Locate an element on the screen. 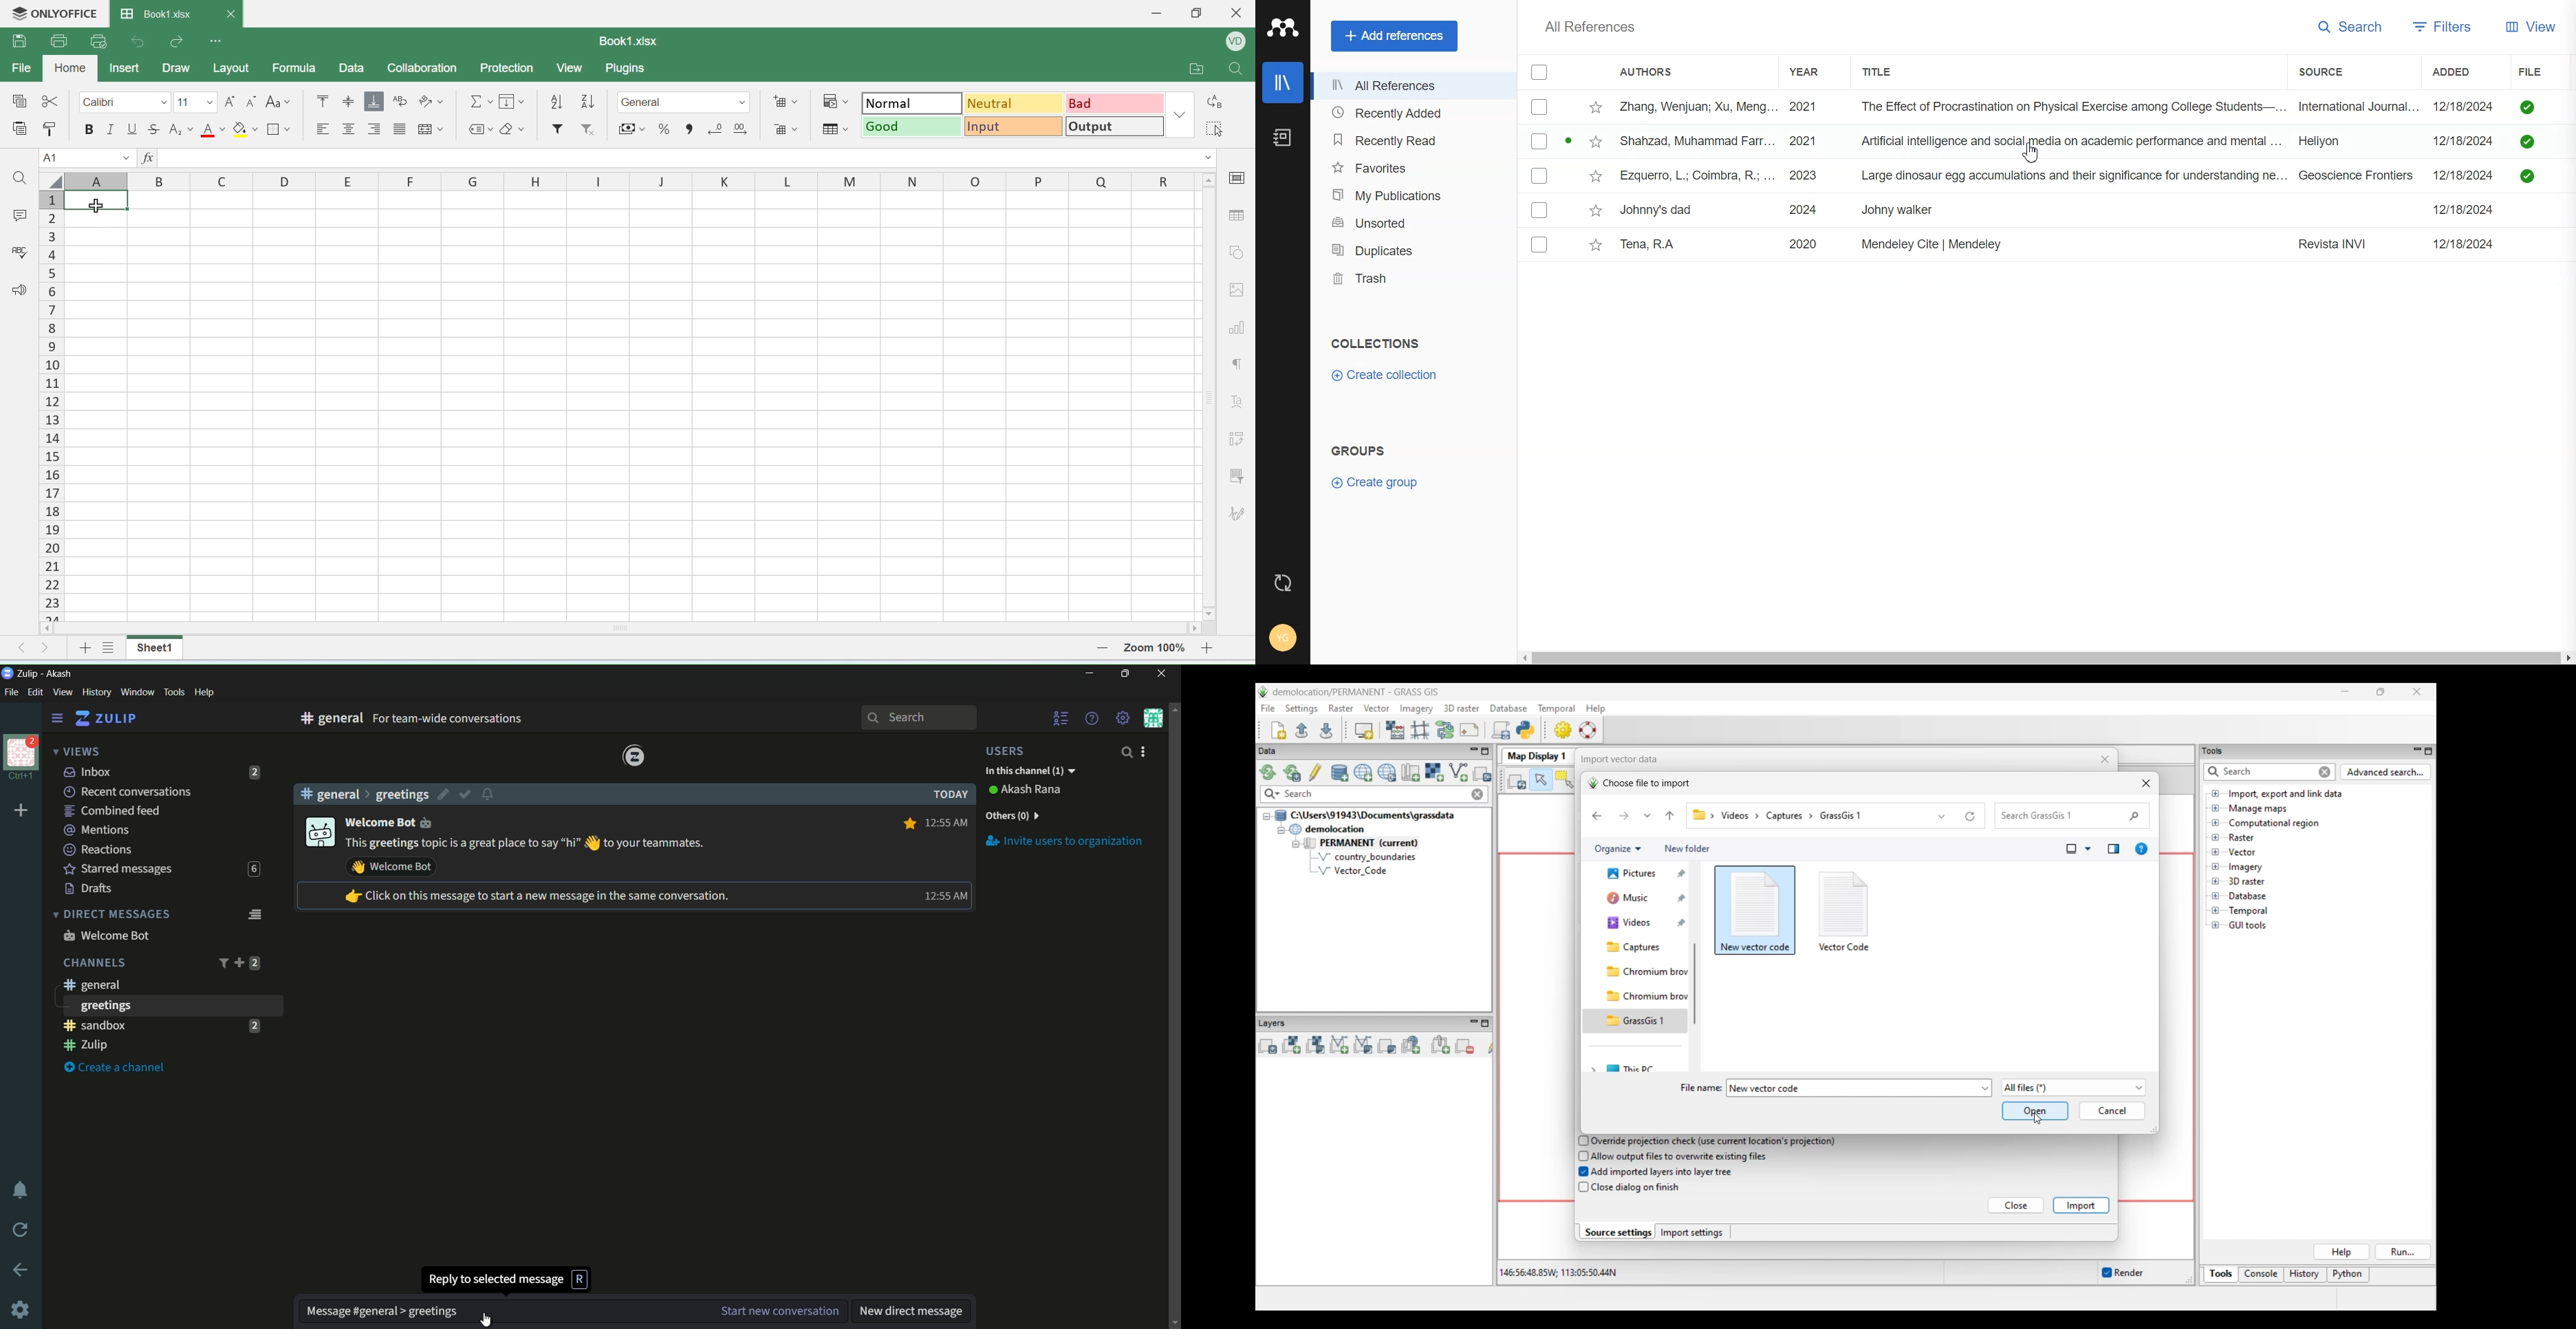 The width and height of the screenshot is (2576, 1344). Authors is located at coordinates (1654, 71).